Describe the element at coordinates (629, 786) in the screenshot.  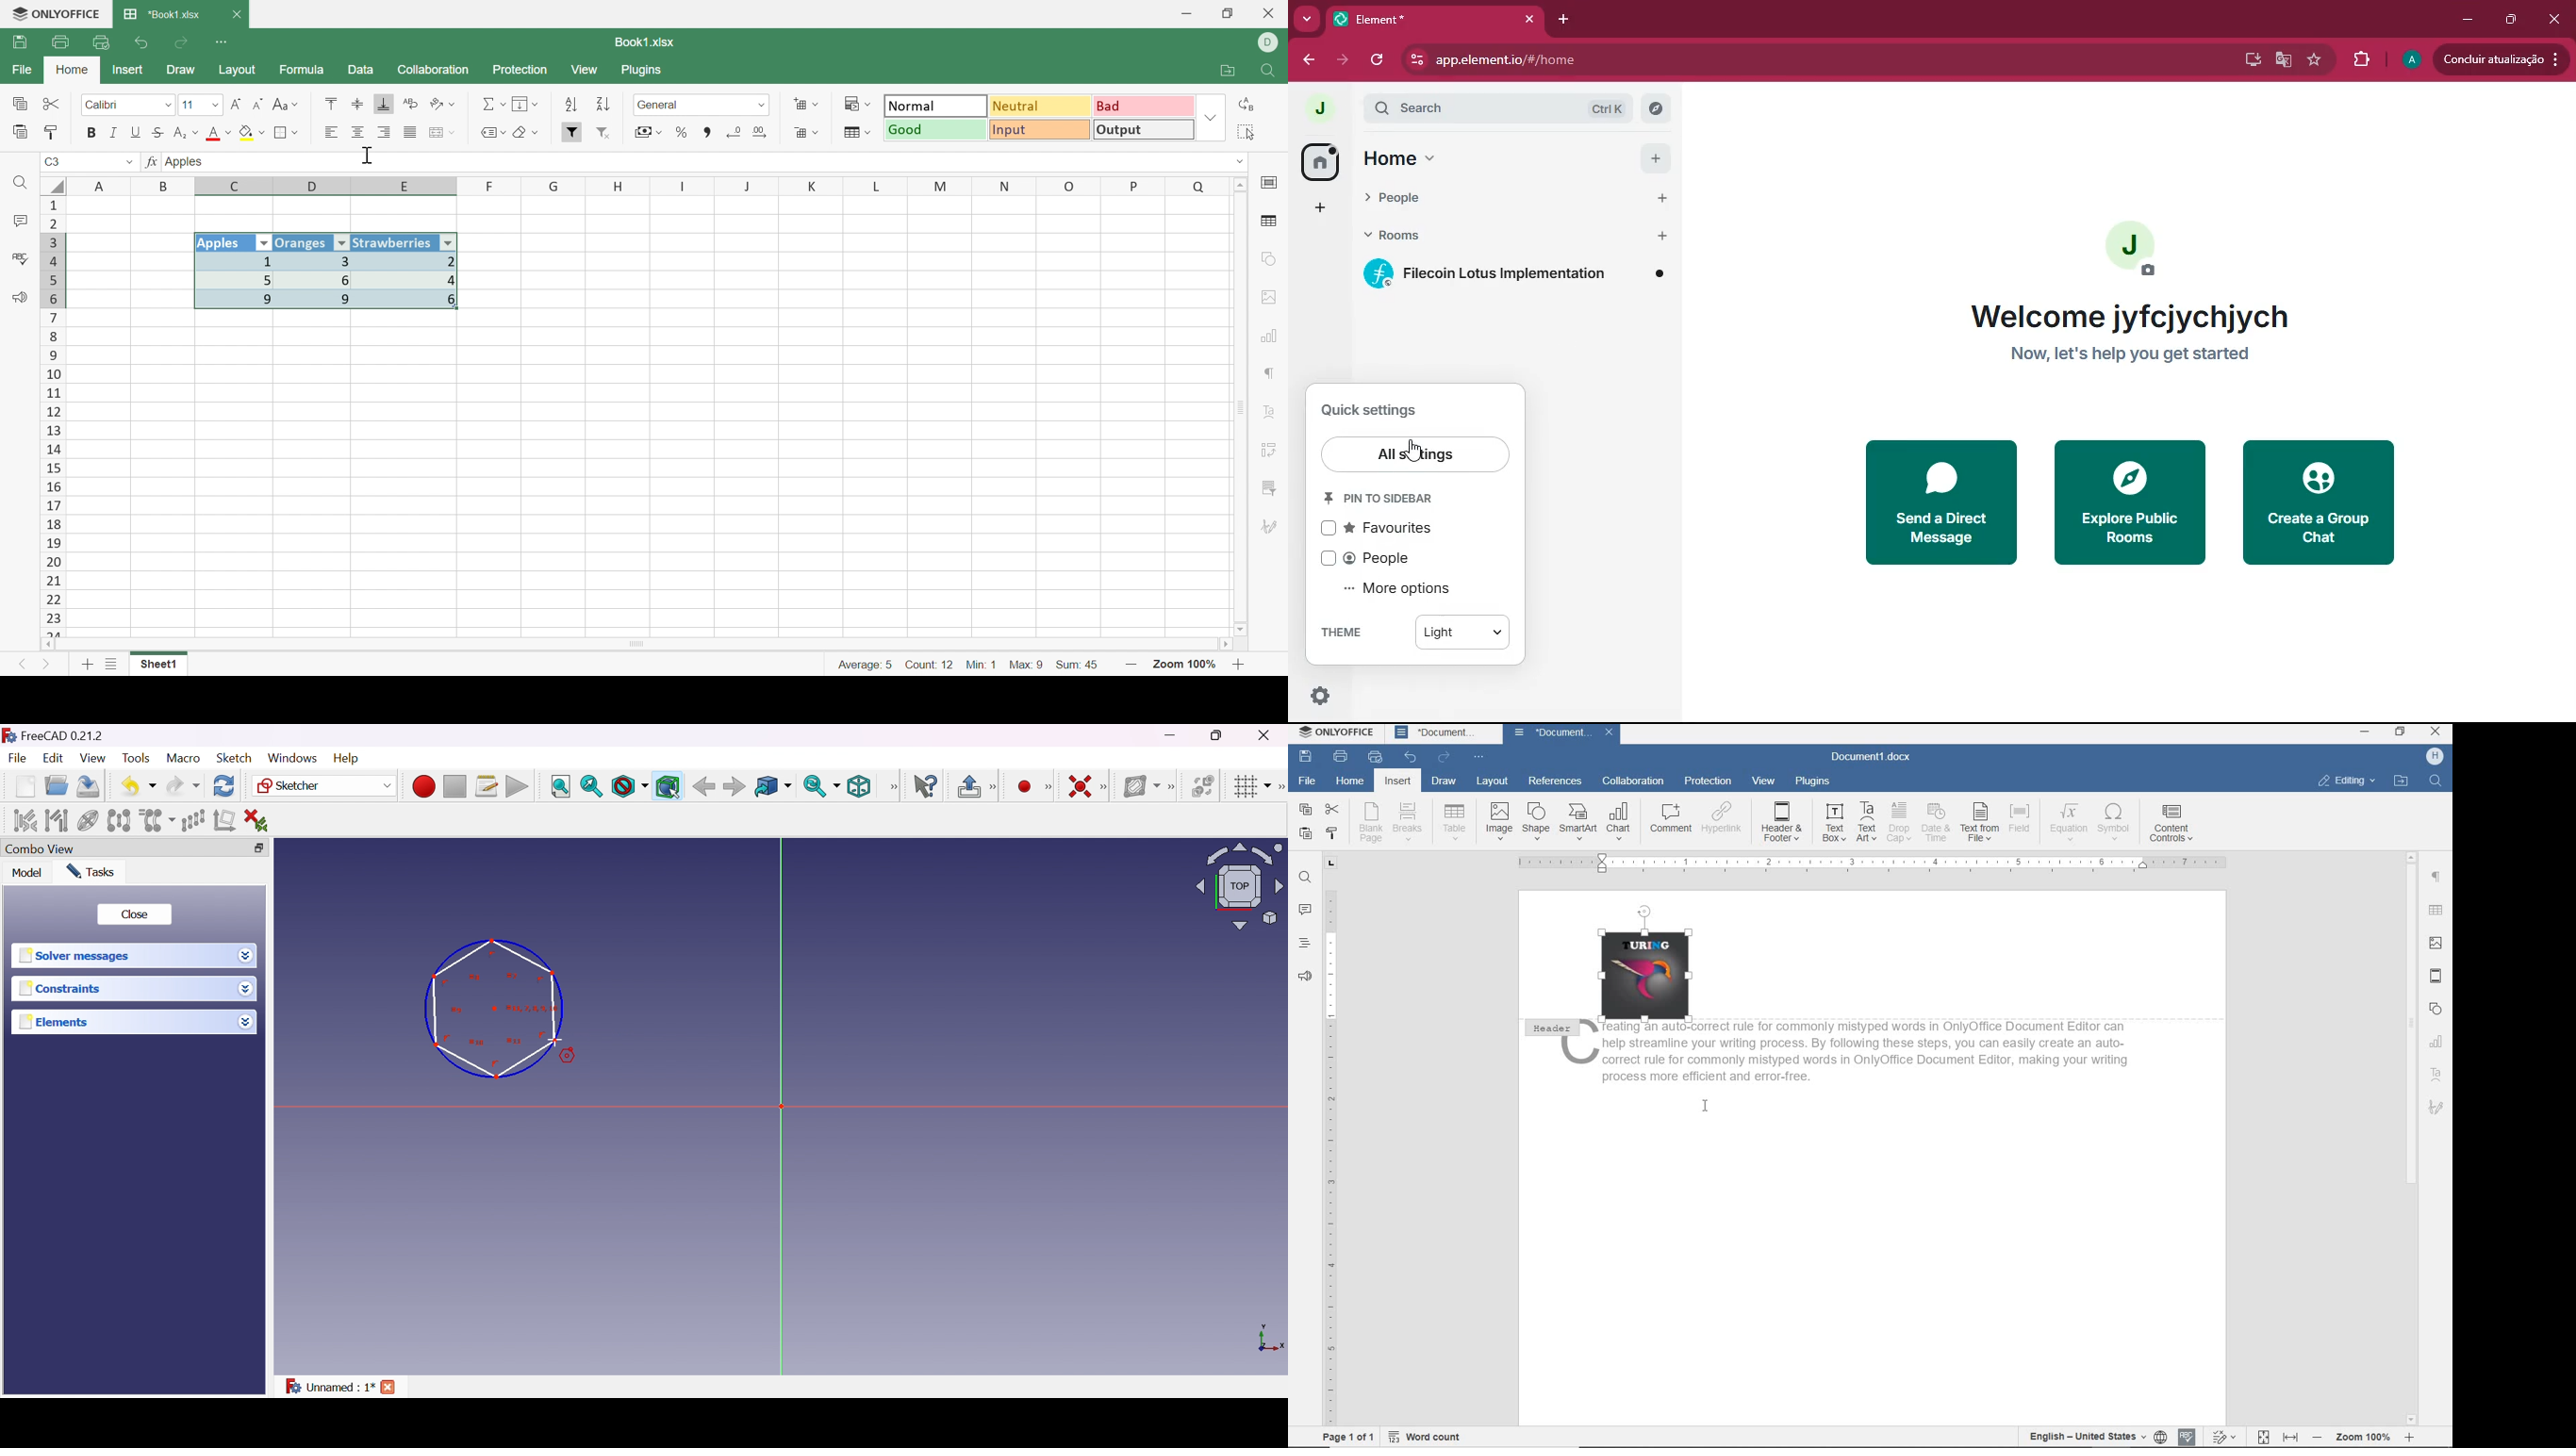
I see `Draw style` at that location.